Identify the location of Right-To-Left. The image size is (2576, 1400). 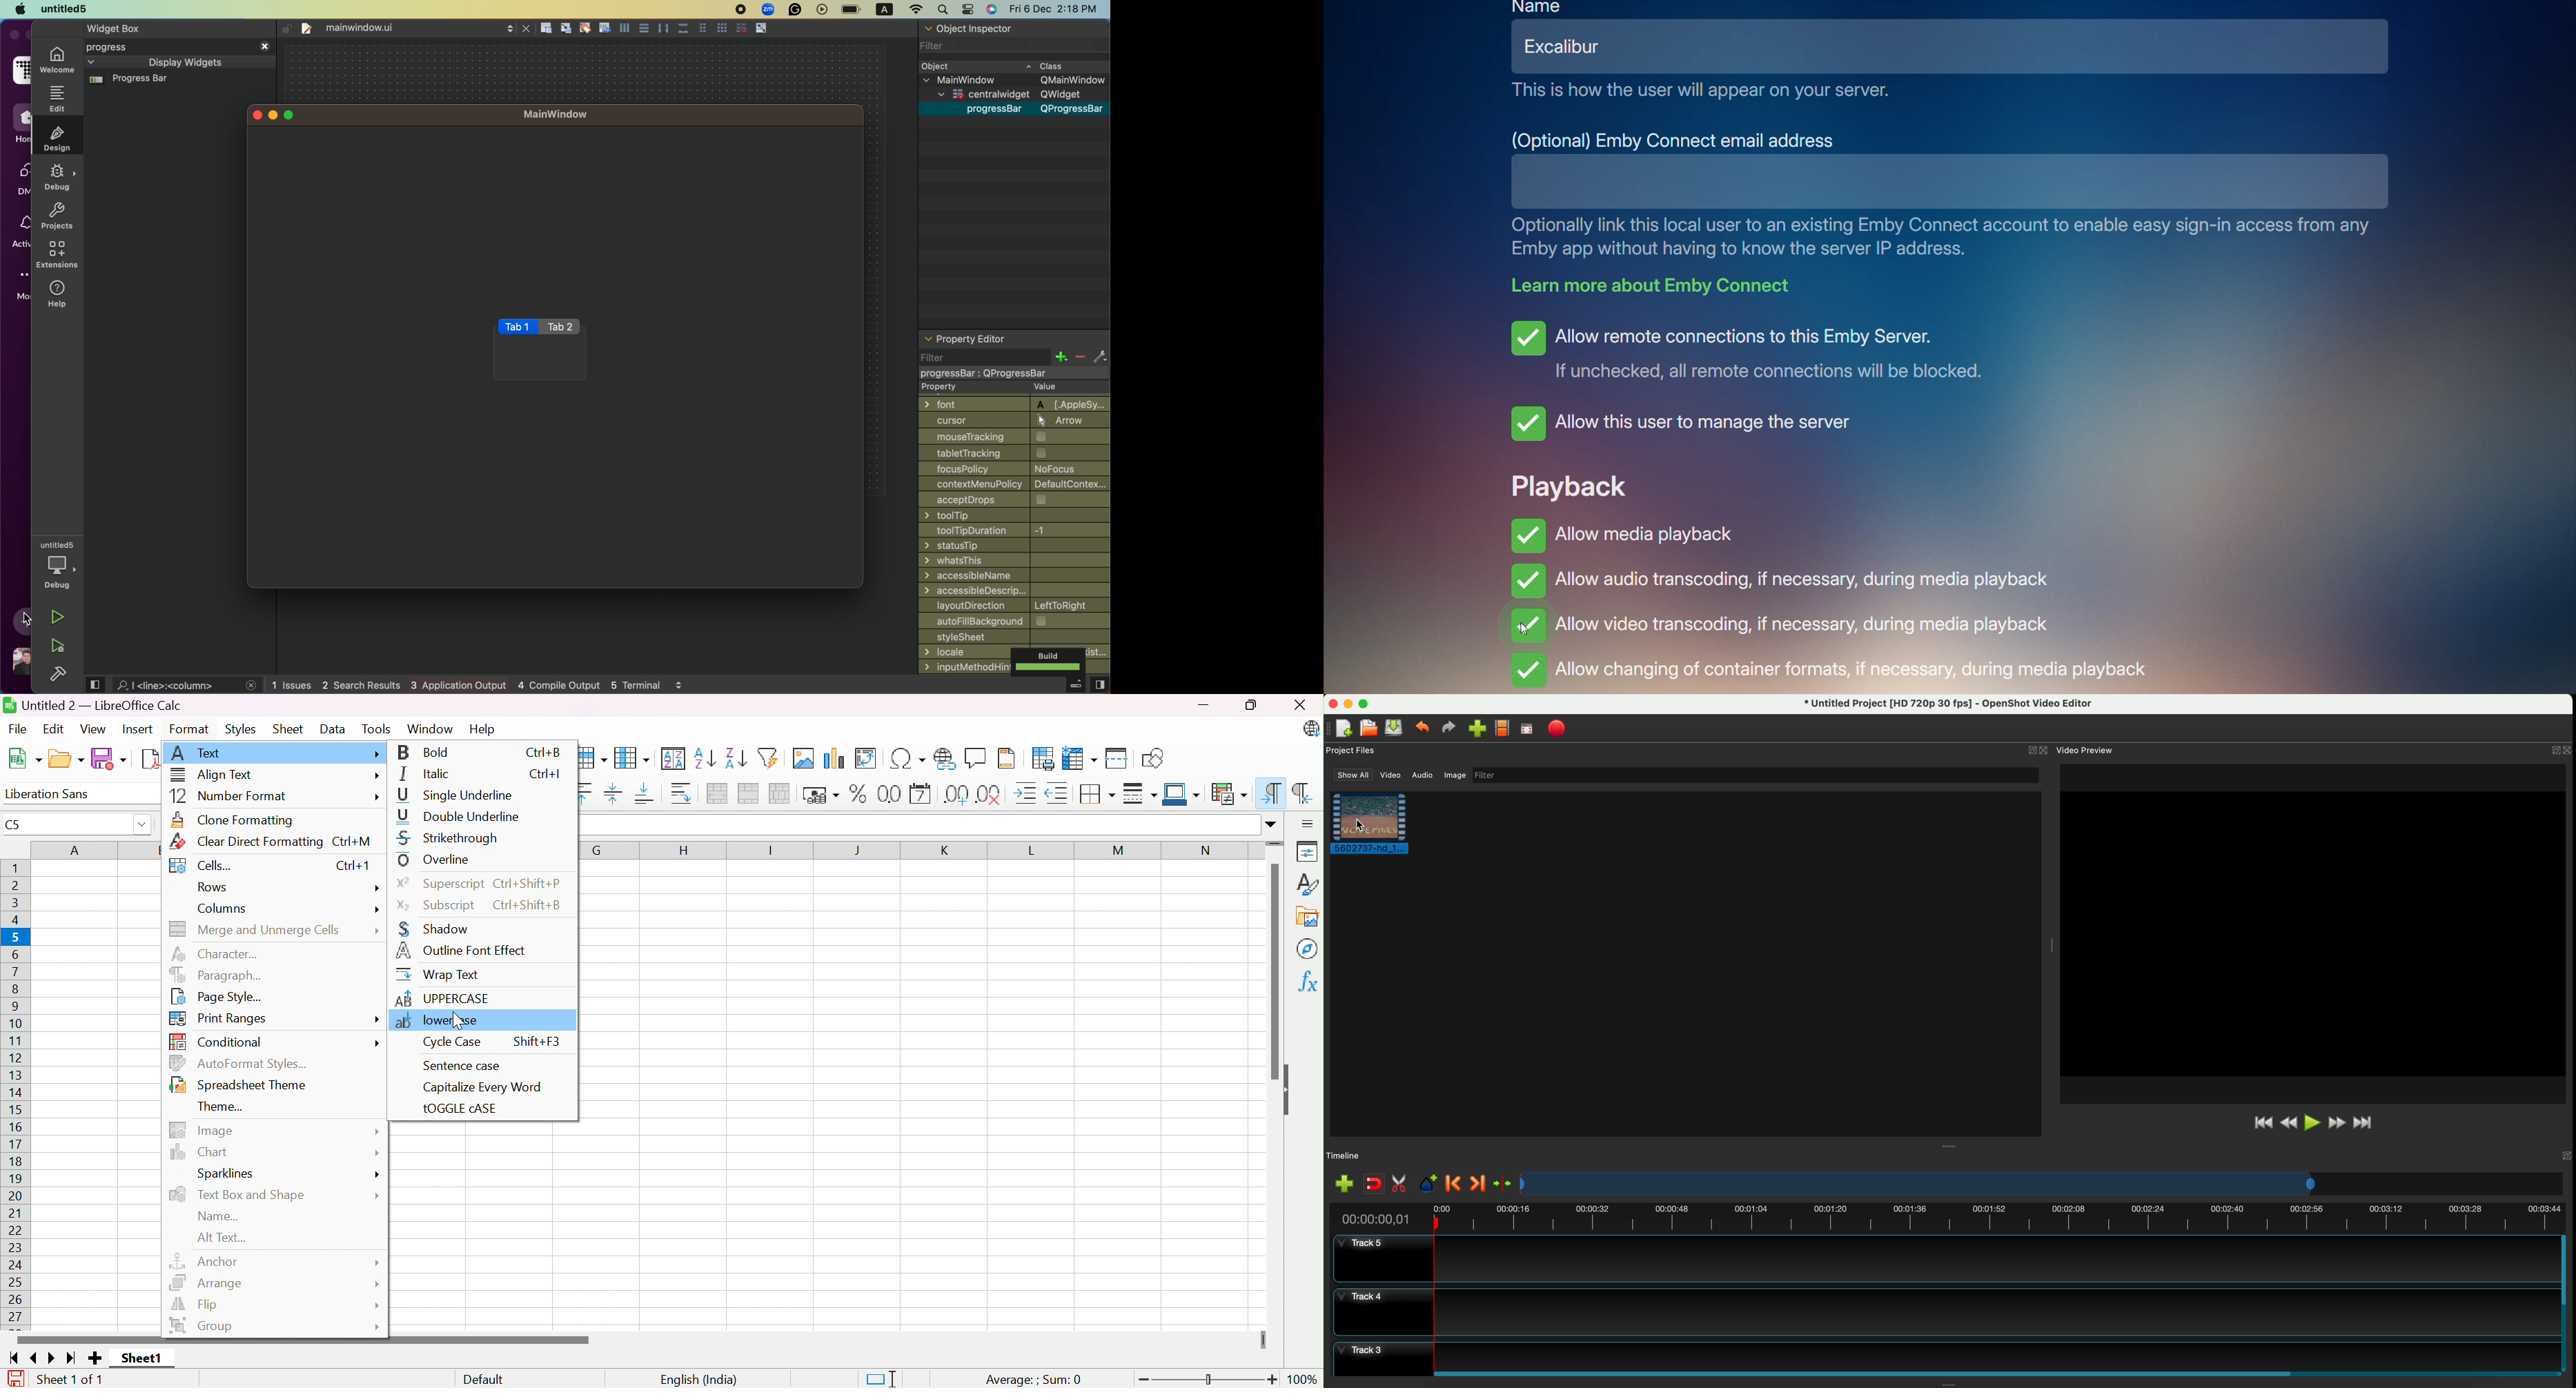
(1304, 795).